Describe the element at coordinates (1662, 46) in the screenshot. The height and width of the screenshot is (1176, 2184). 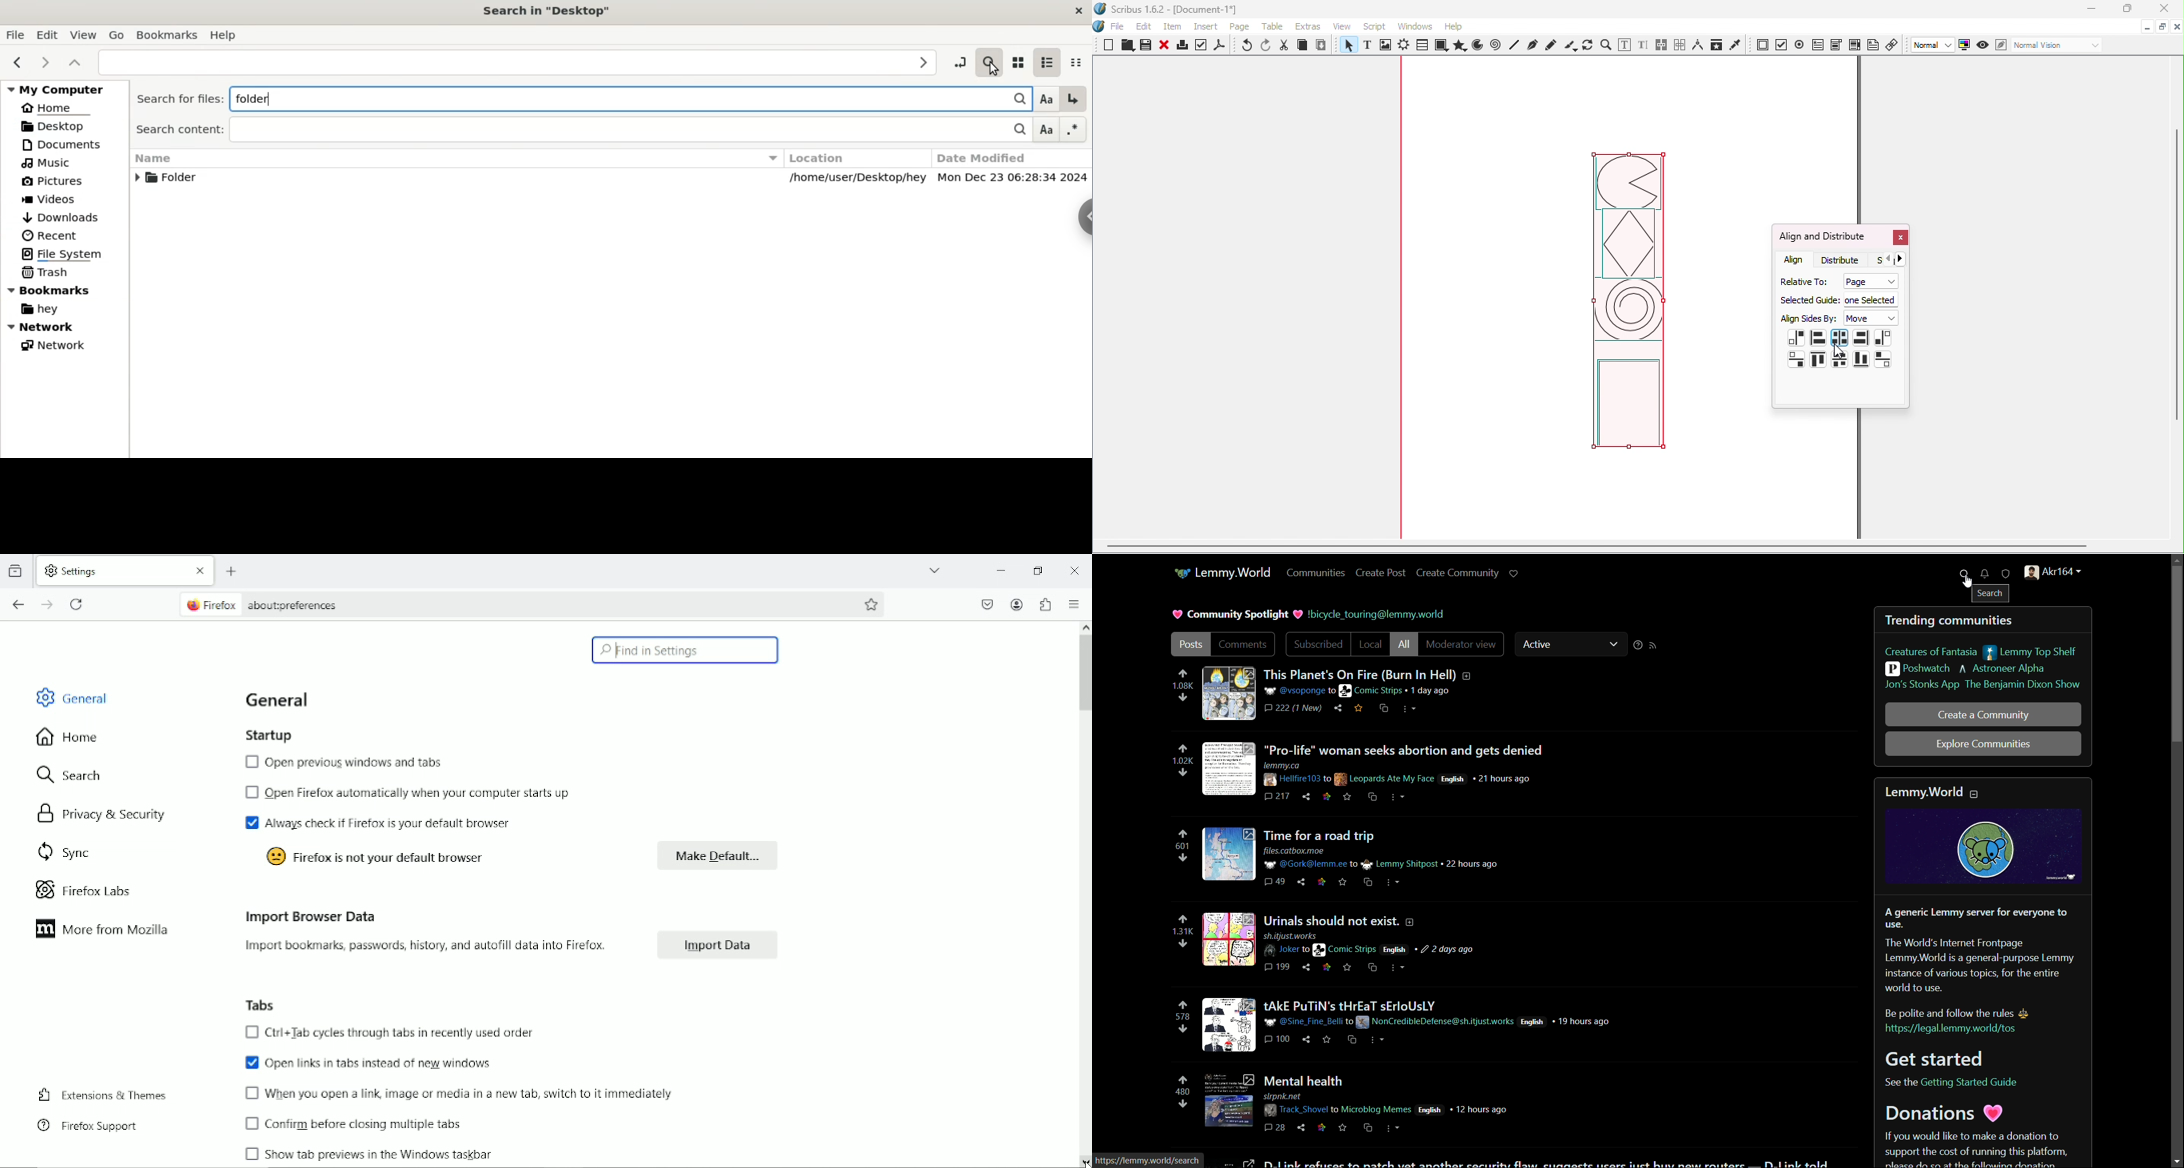
I see `Link text frames` at that location.